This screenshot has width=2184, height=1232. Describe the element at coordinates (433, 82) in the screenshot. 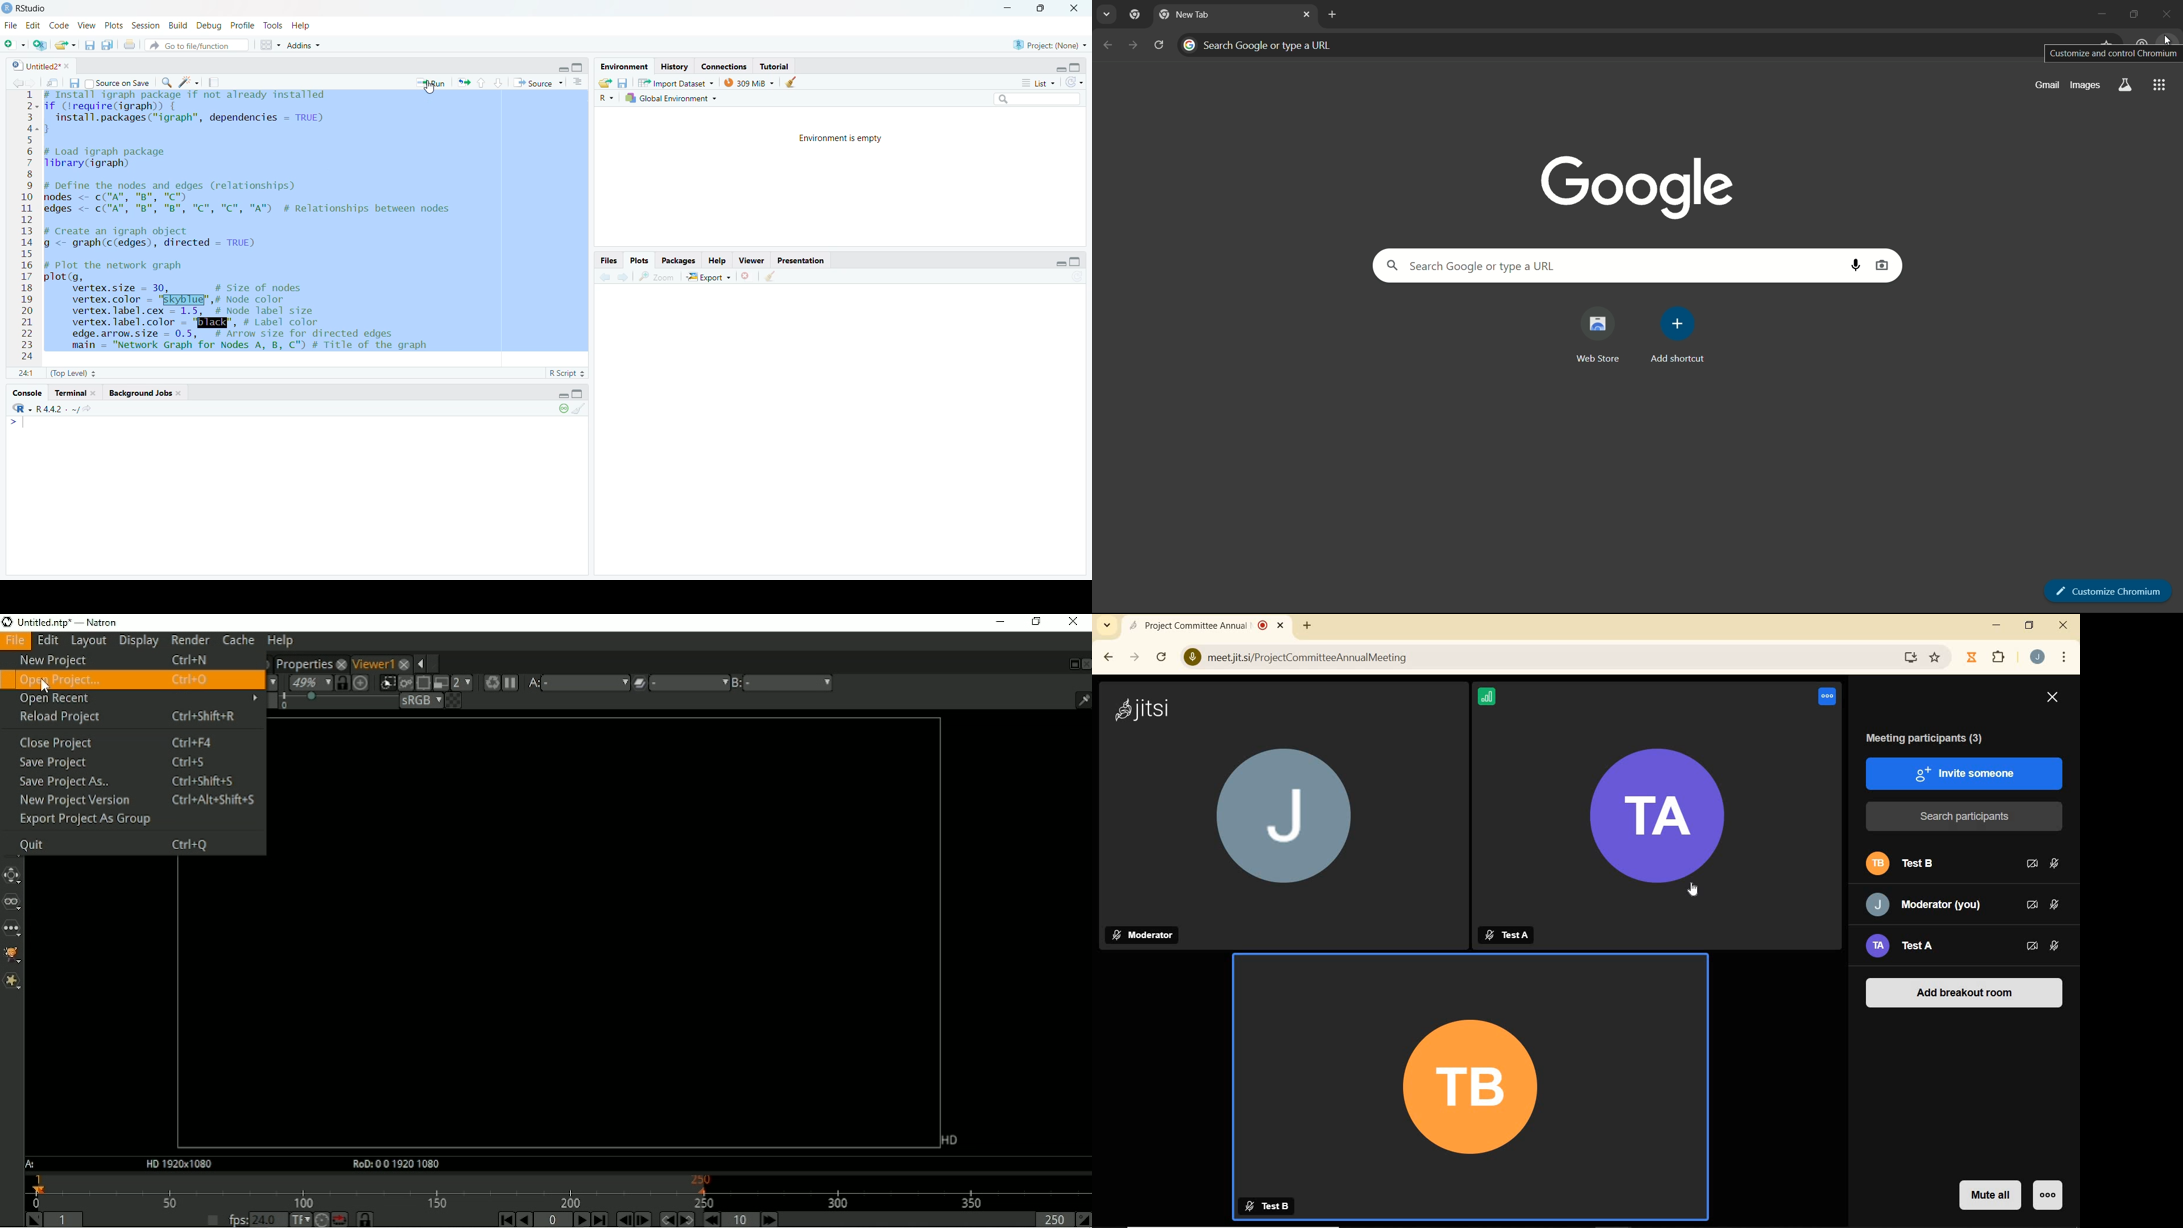

I see `Run` at that location.